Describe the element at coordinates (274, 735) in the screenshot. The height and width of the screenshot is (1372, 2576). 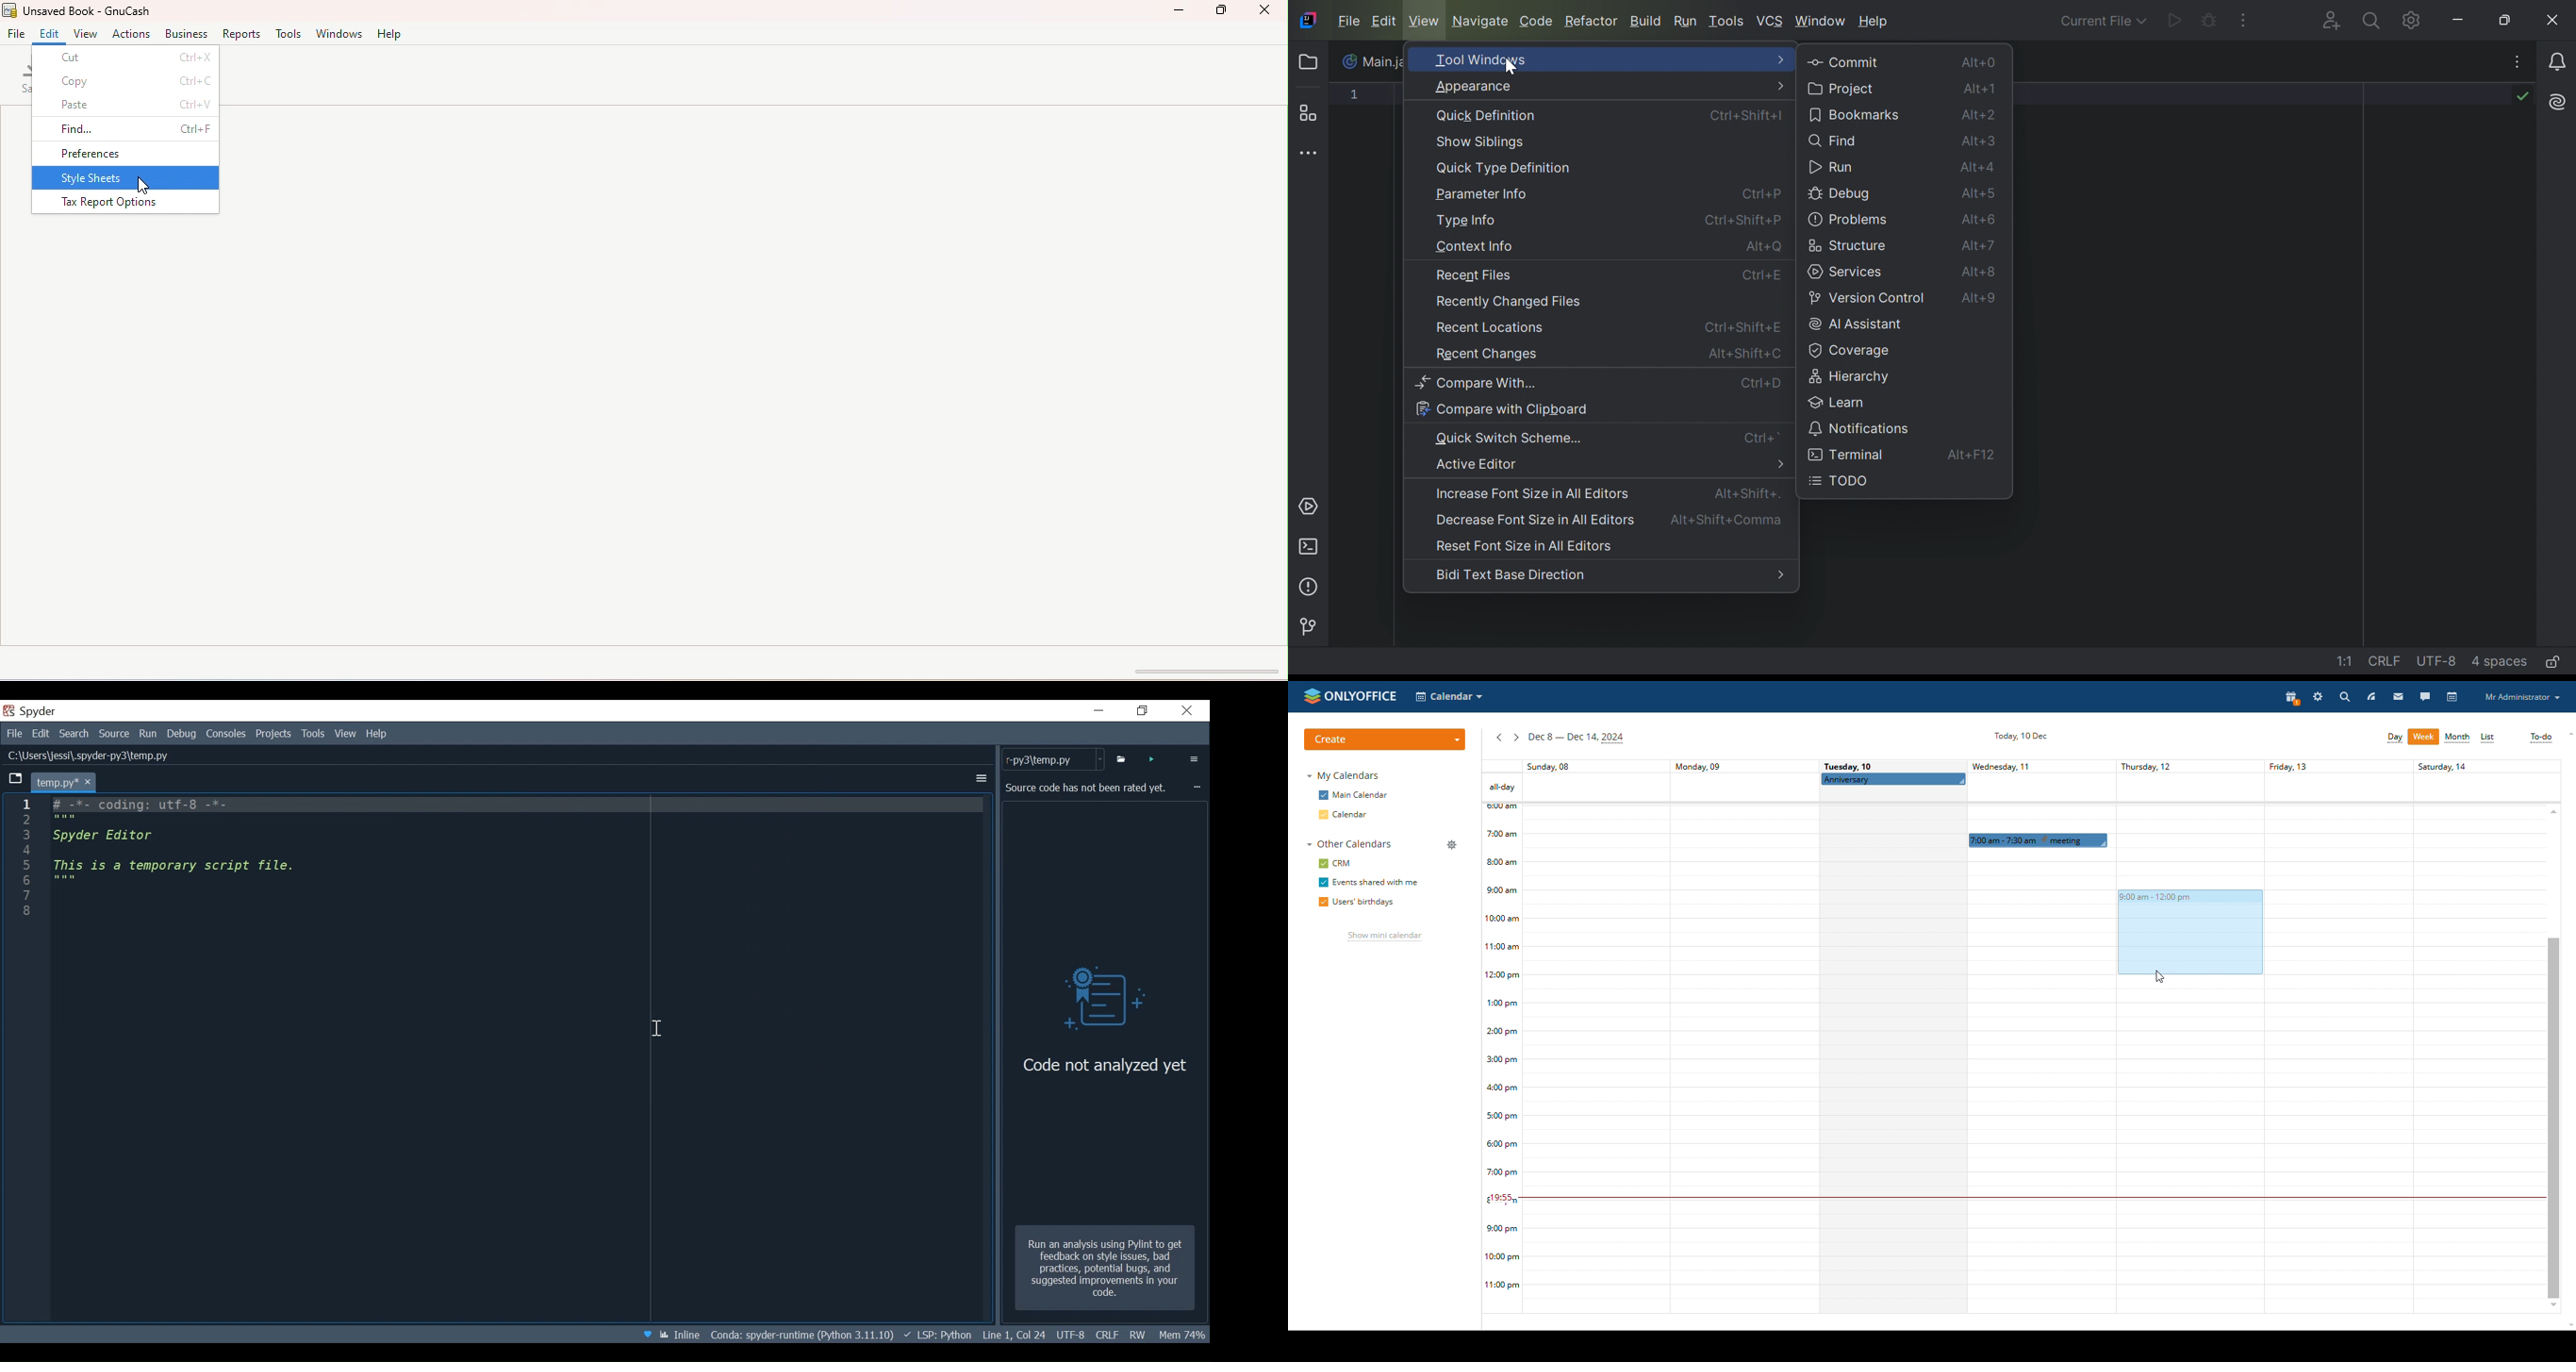
I see `Projects` at that location.